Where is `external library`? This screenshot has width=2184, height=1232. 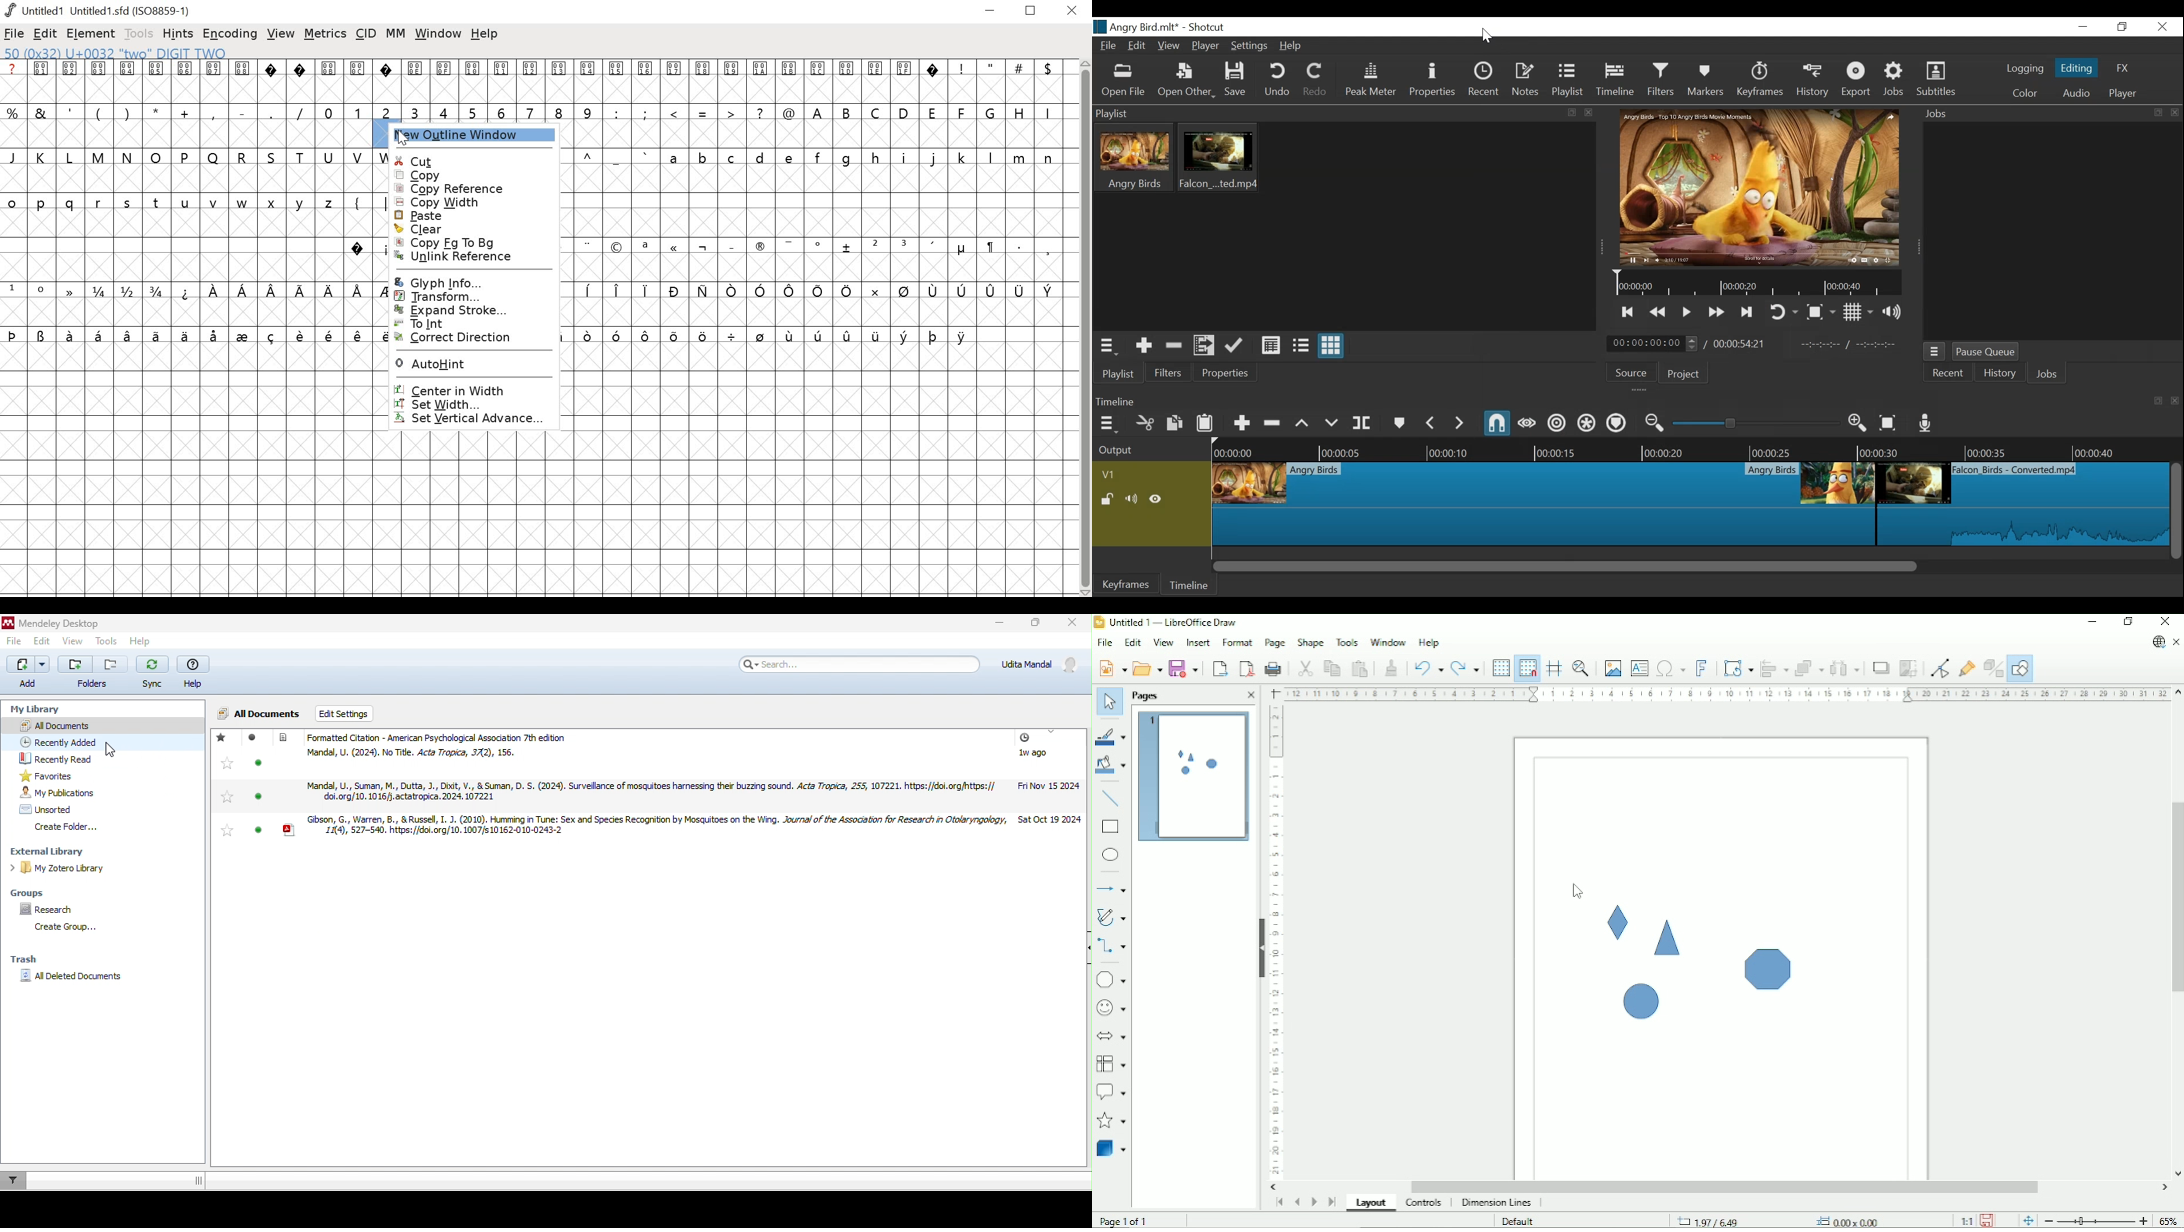
external library is located at coordinates (54, 851).